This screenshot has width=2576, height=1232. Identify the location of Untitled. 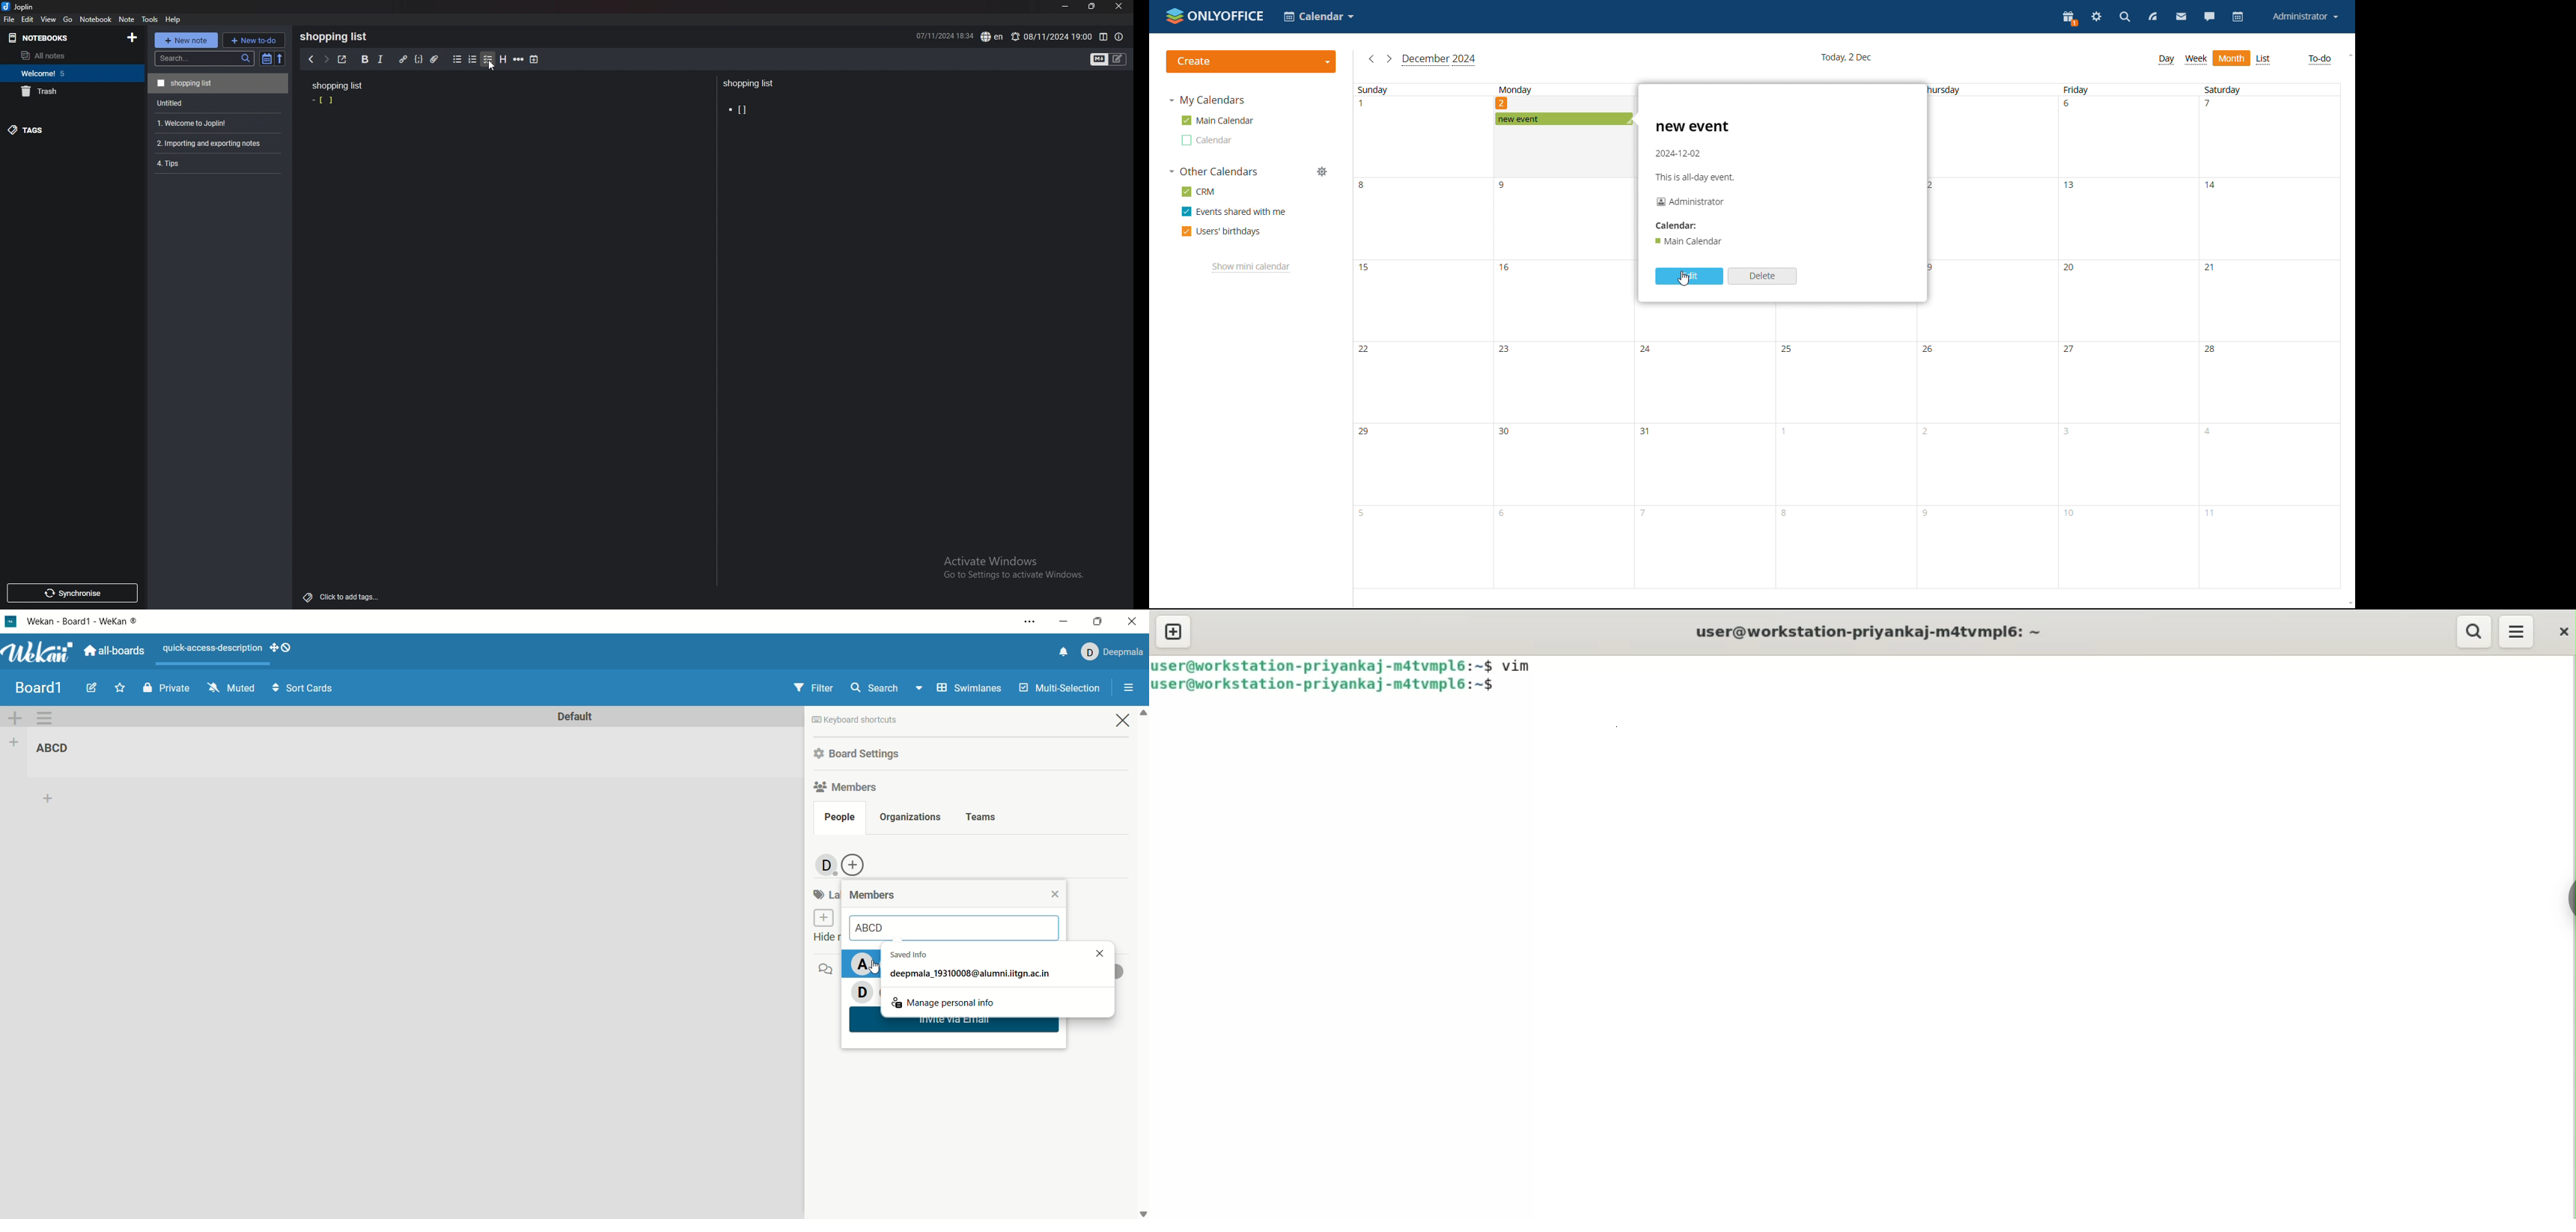
(216, 102).